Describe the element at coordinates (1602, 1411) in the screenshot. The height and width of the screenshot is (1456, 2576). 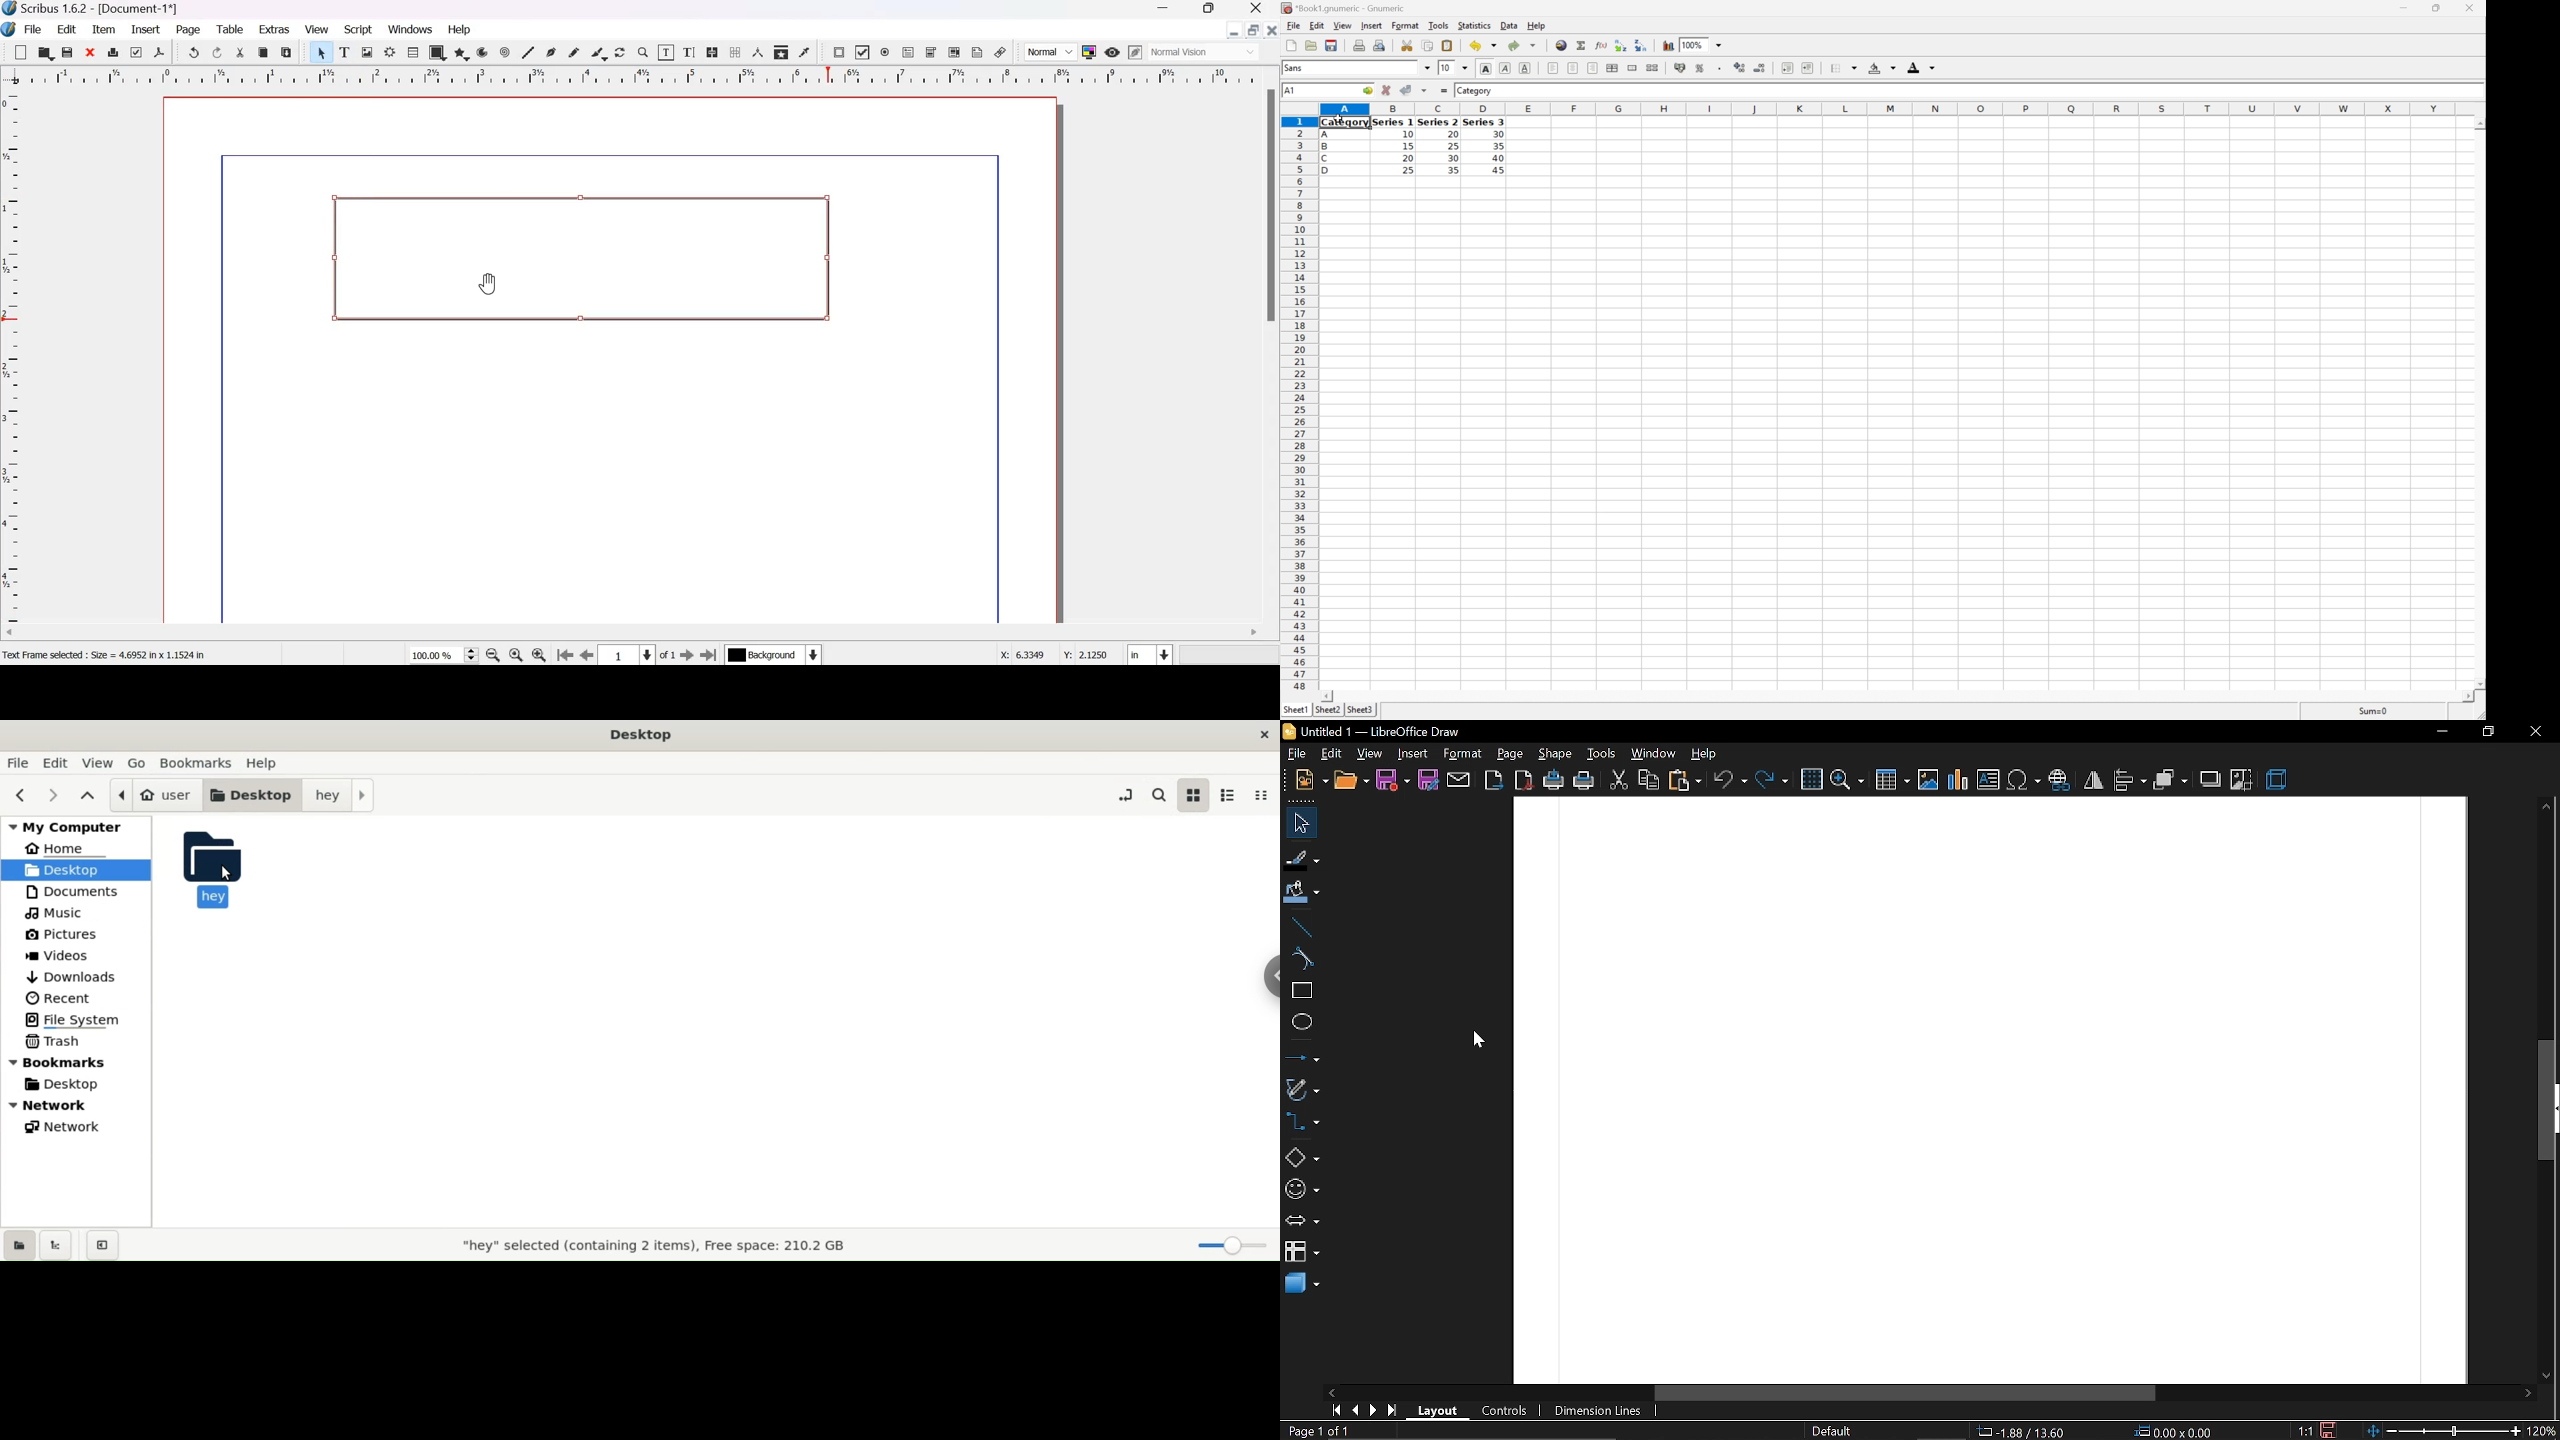
I see `dimension lines` at that location.